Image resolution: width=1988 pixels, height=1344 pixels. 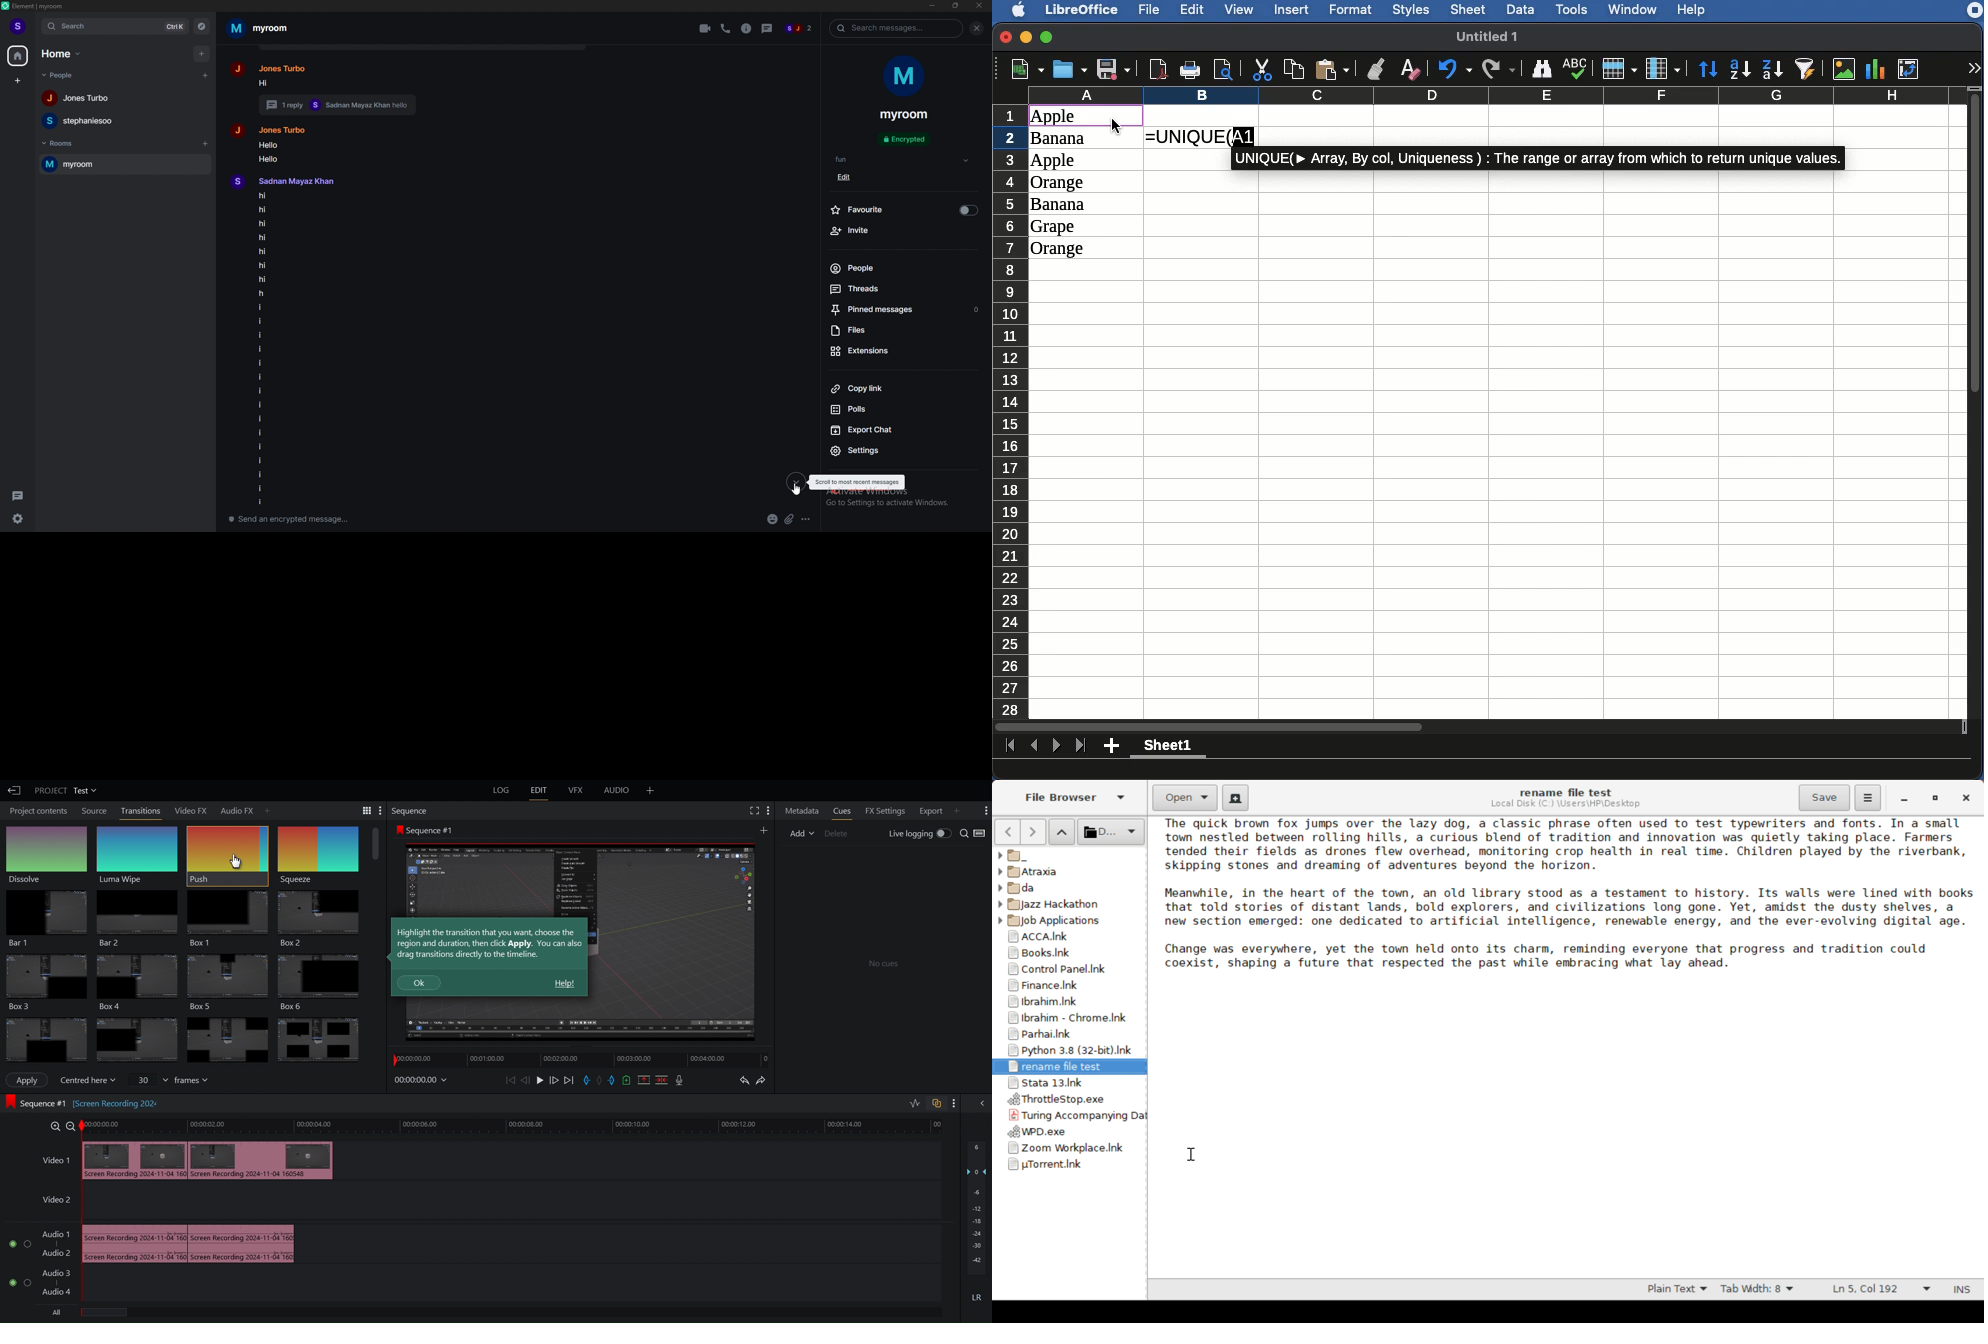 I want to click on First sheet, so click(x=1007, y=746).